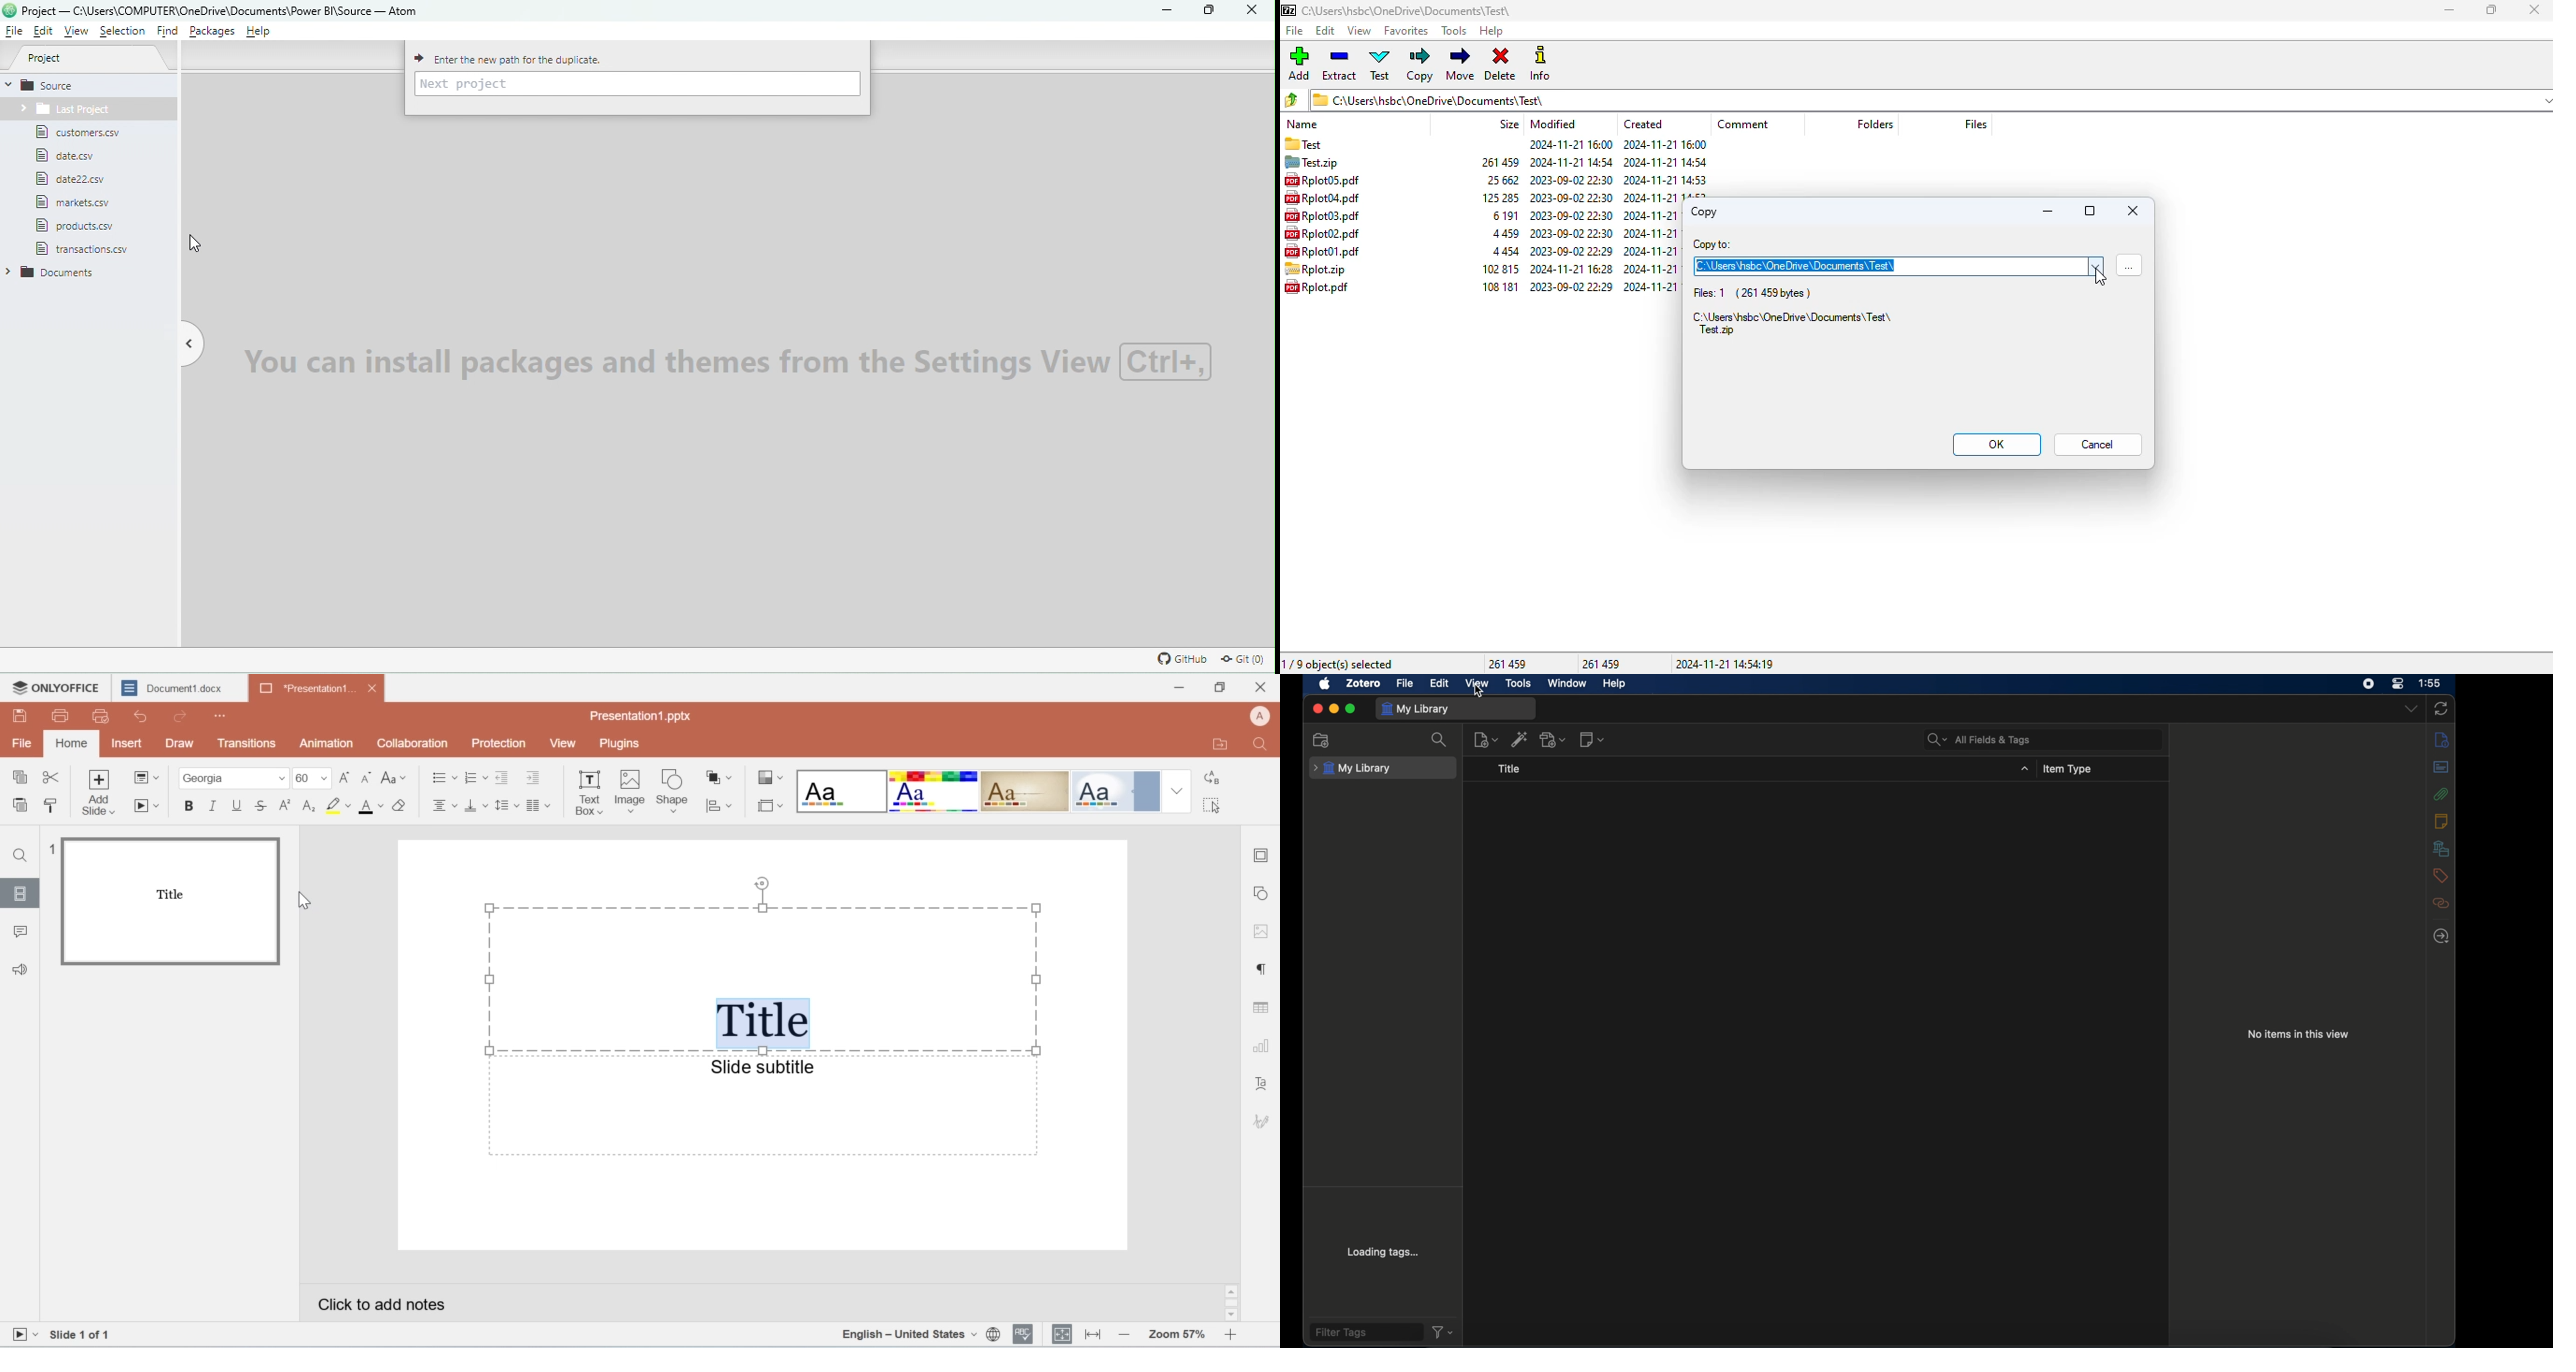 The height and width of the screenshot is (1372, 2576). What do you see at coordinates (87, 1336) in the screenshot?
I see `Slides numbering` at bounding box center [87, 1336].